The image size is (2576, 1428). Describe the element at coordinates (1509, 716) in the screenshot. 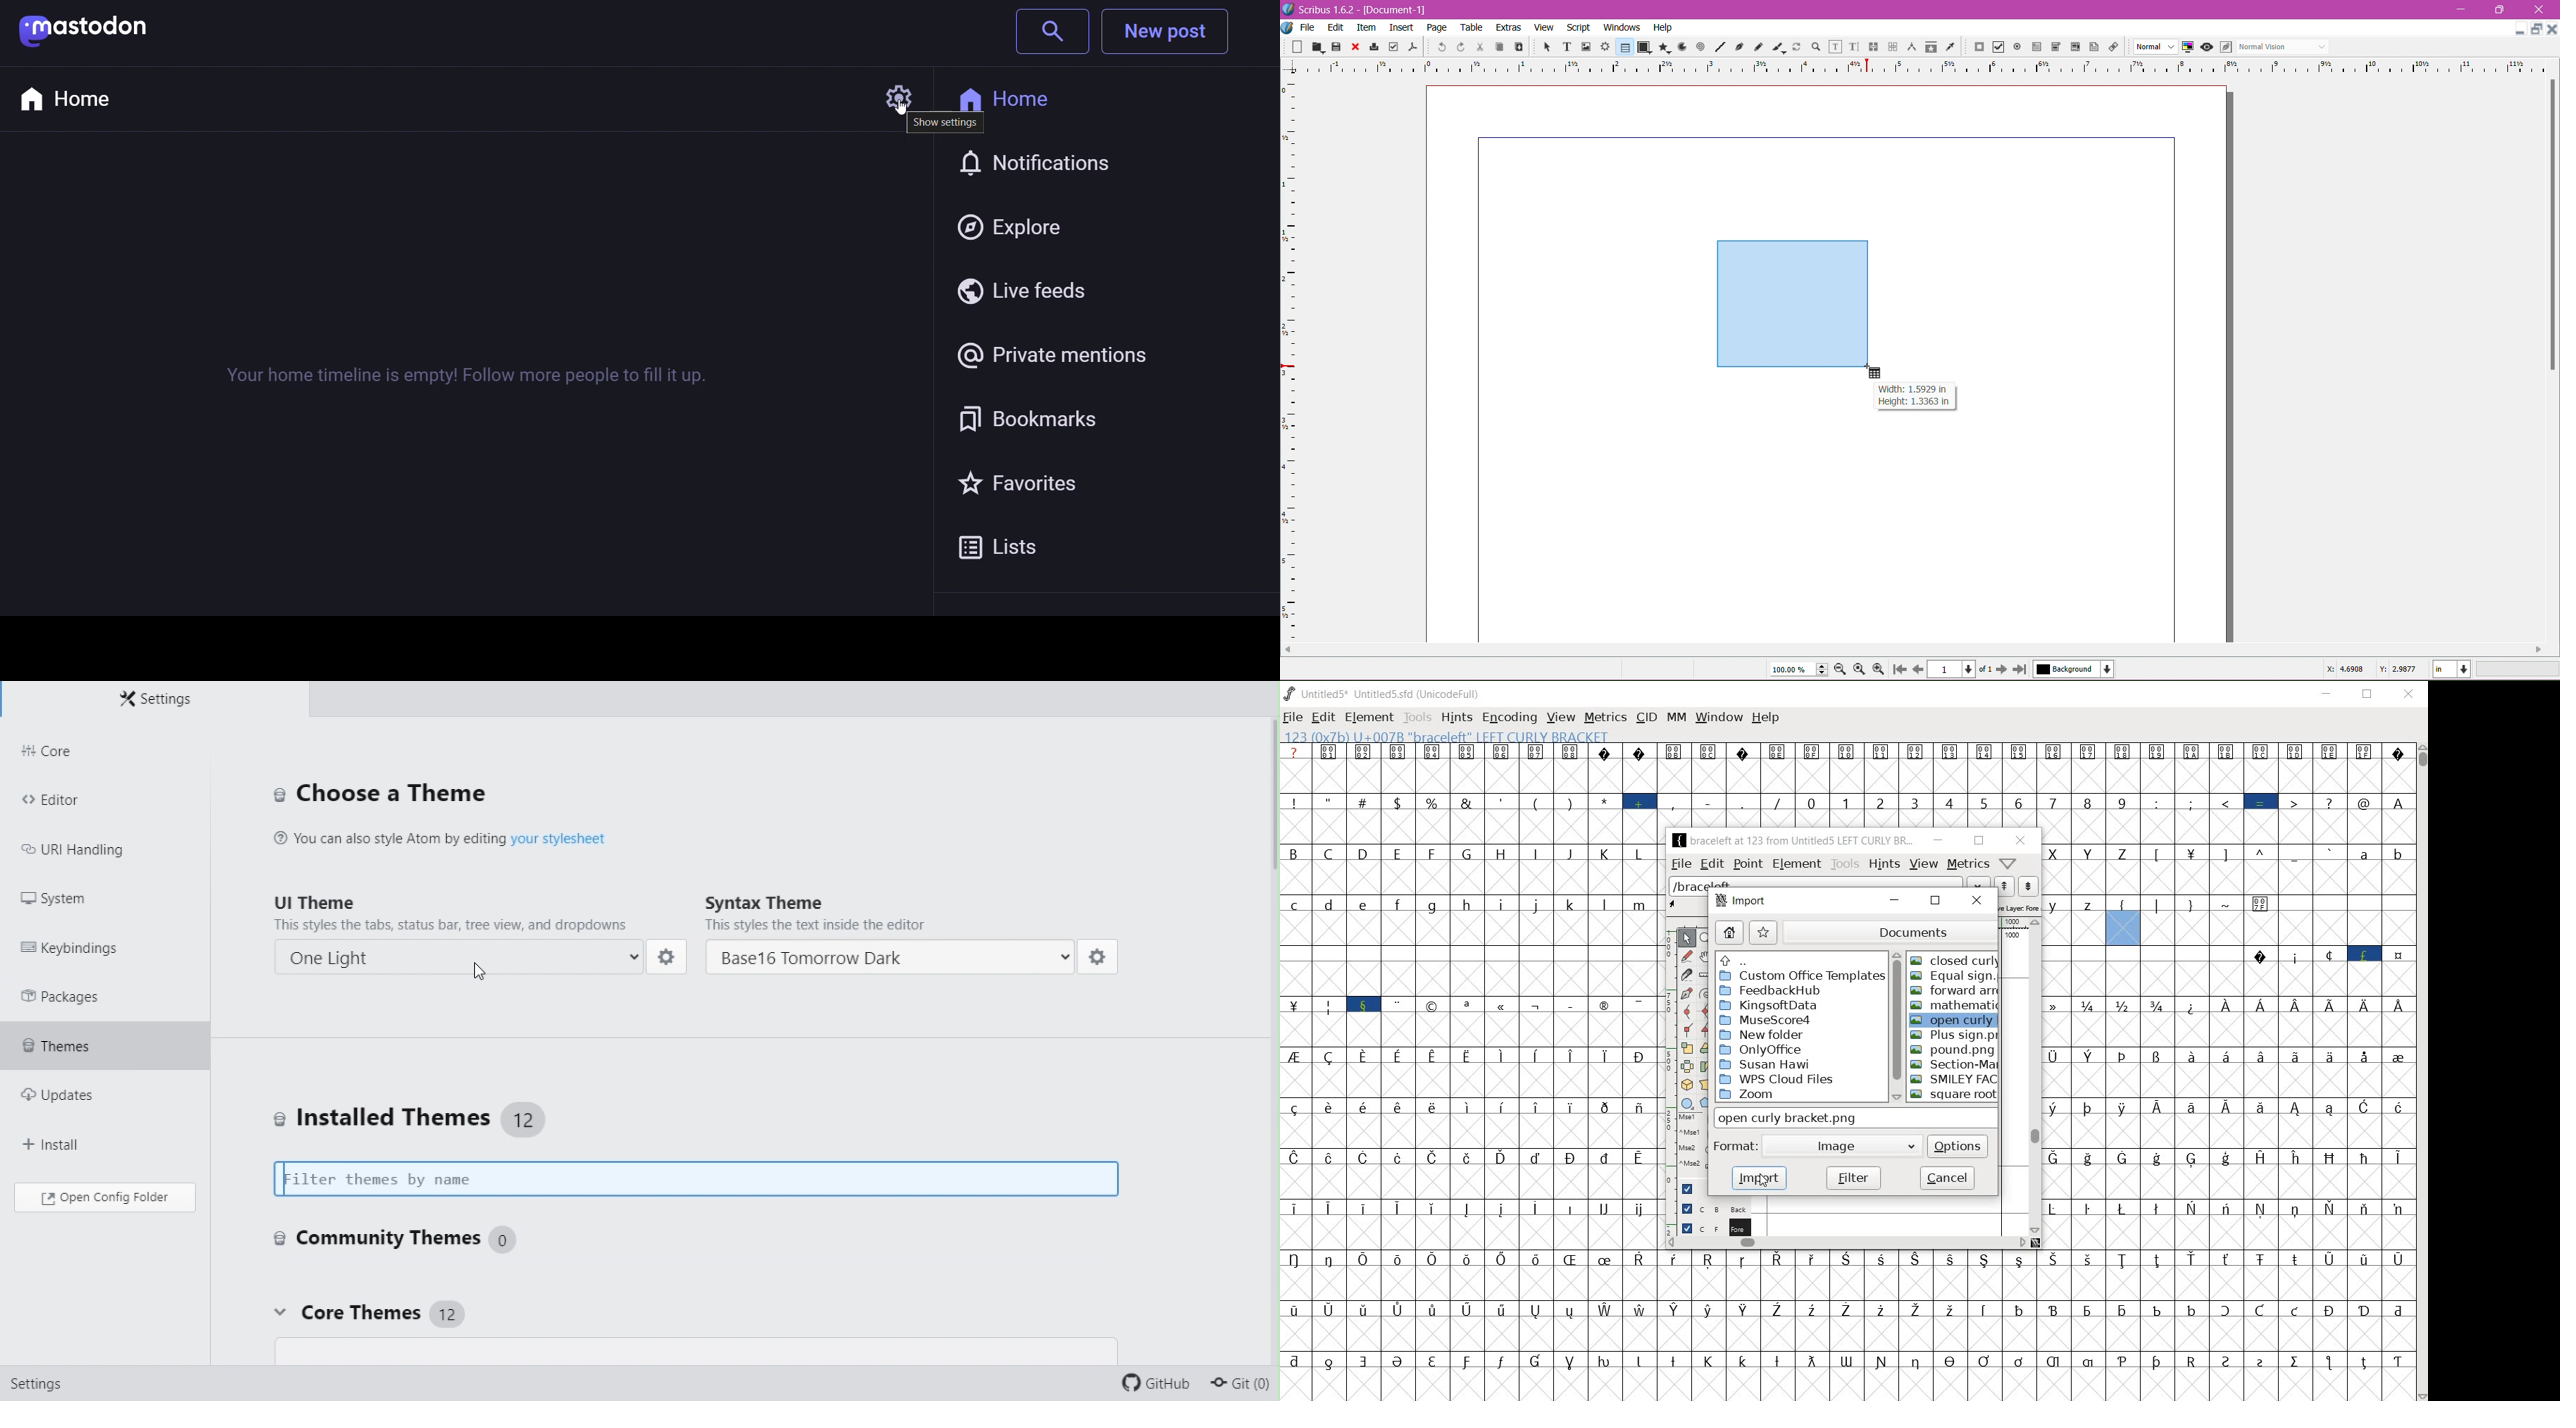

I see `encoding` at that location.